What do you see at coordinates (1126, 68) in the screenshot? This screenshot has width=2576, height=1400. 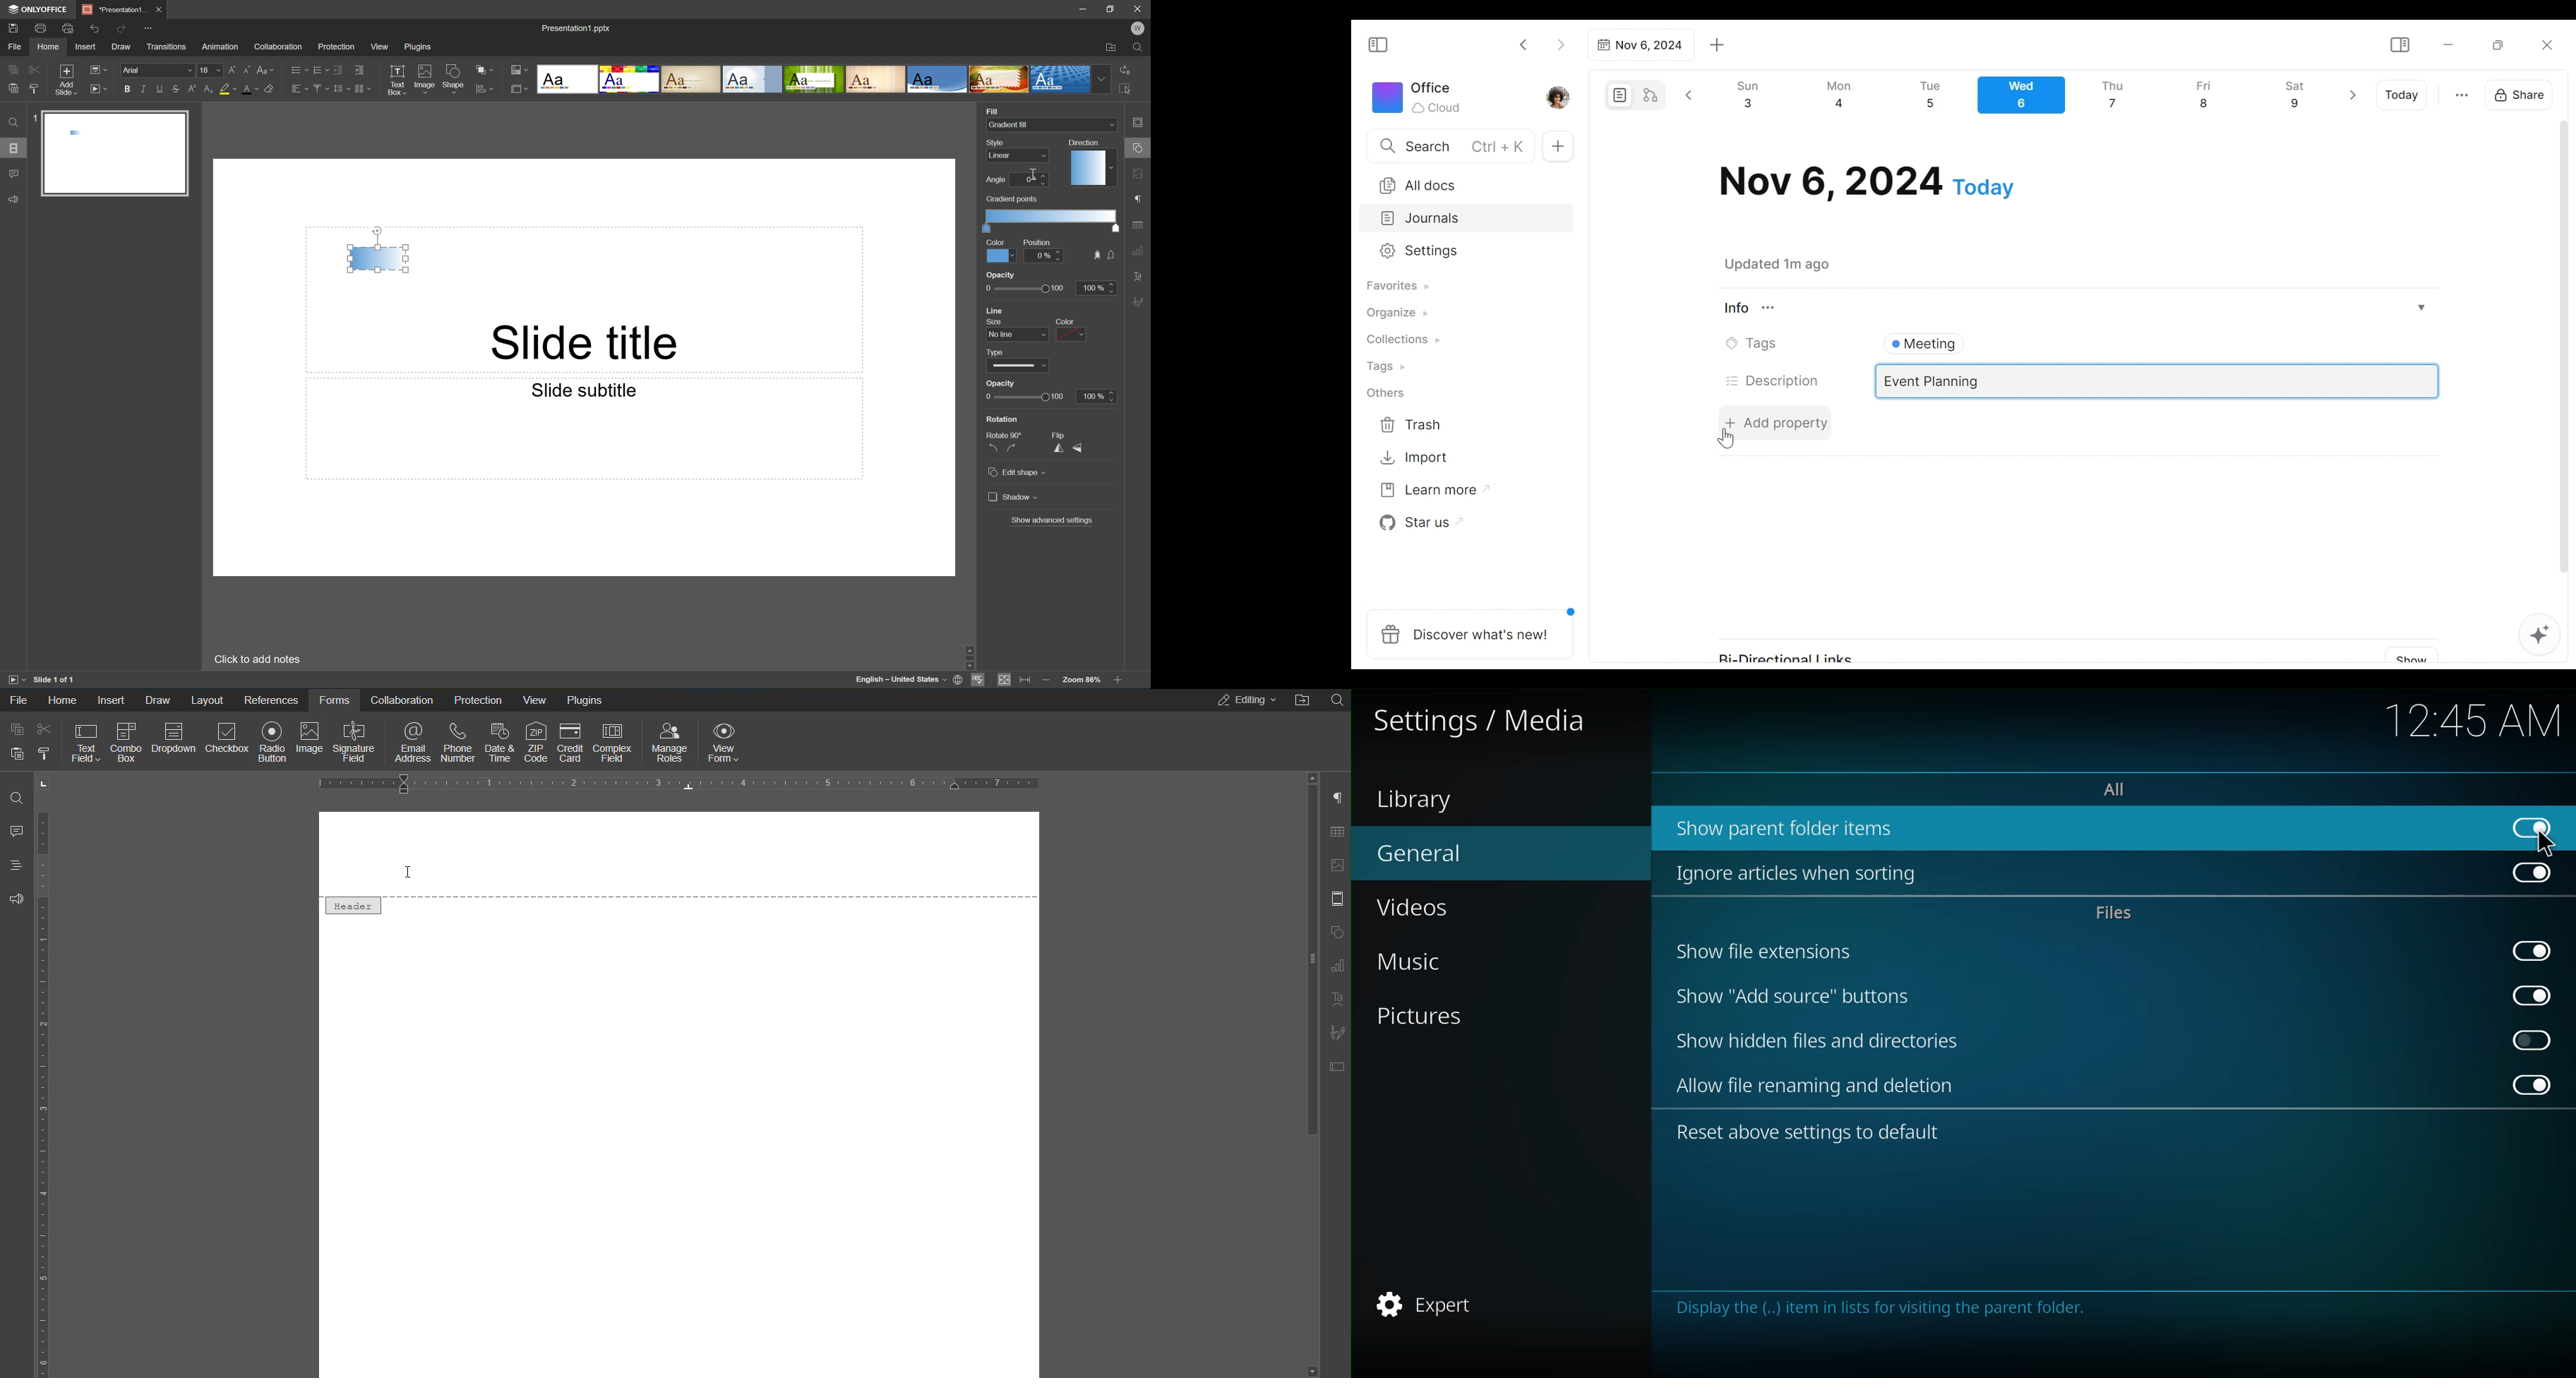 I see `Replace` at bounding box center [1126, 68].